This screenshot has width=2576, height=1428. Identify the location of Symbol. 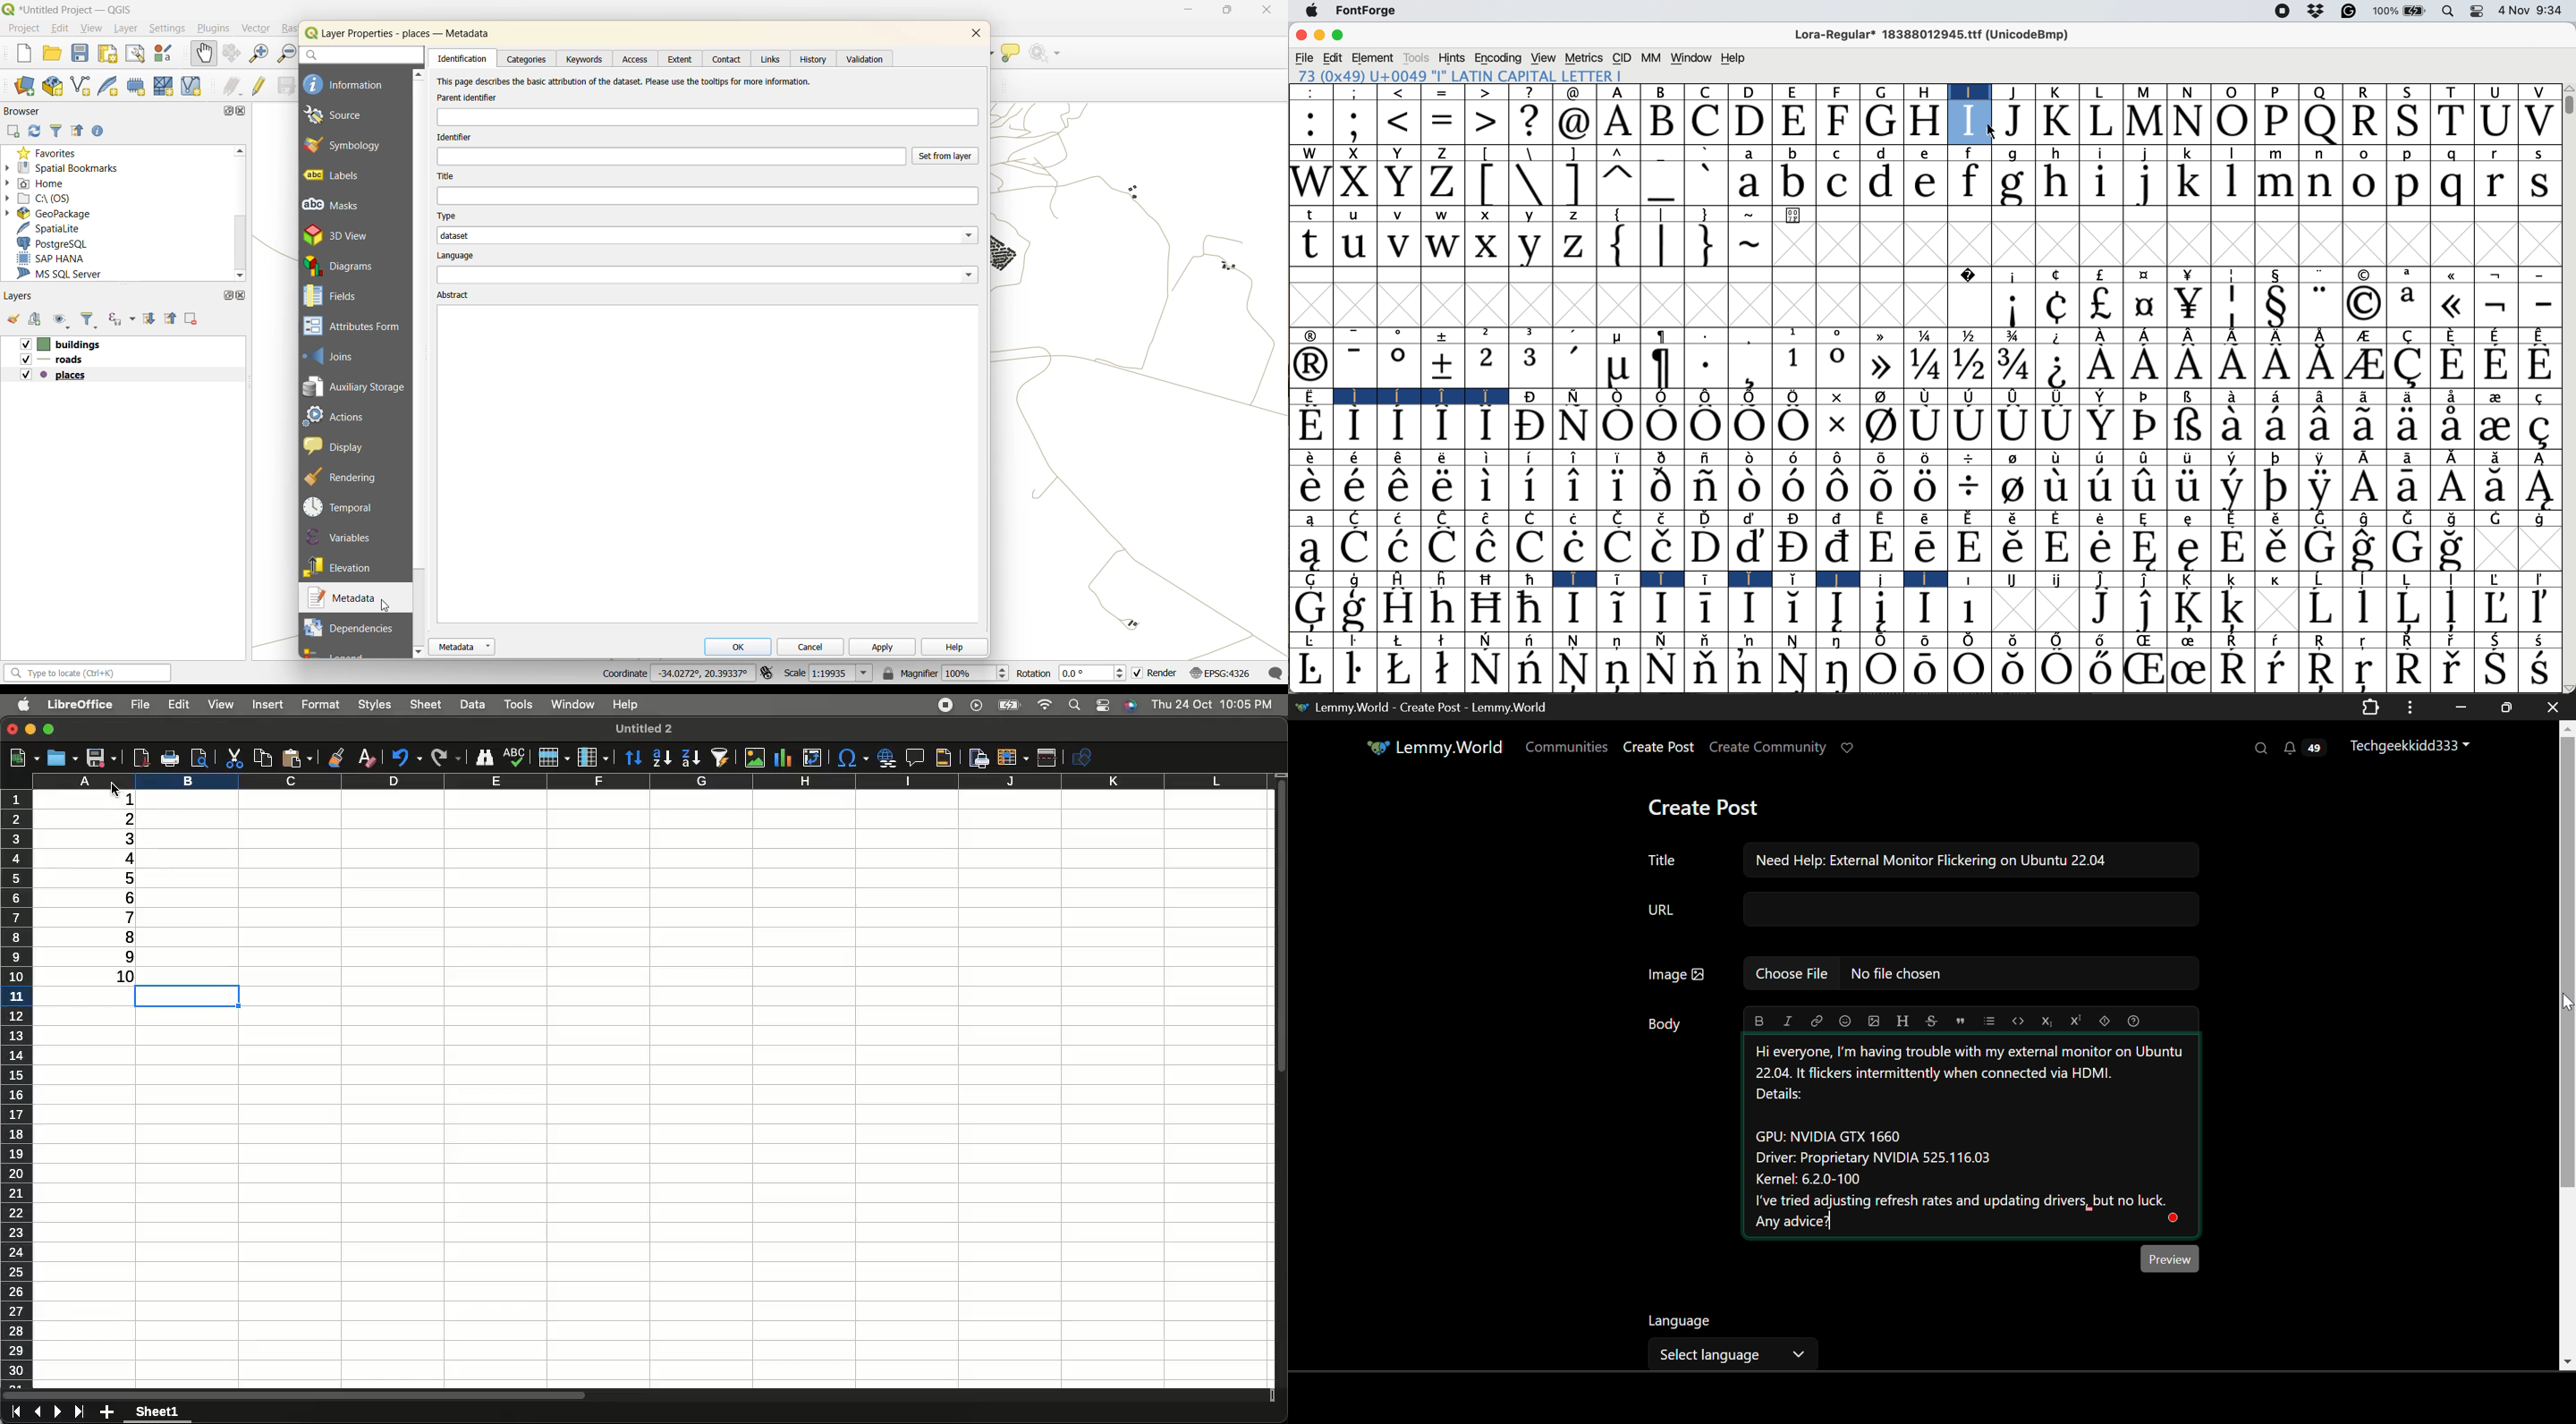
(2411, 519).